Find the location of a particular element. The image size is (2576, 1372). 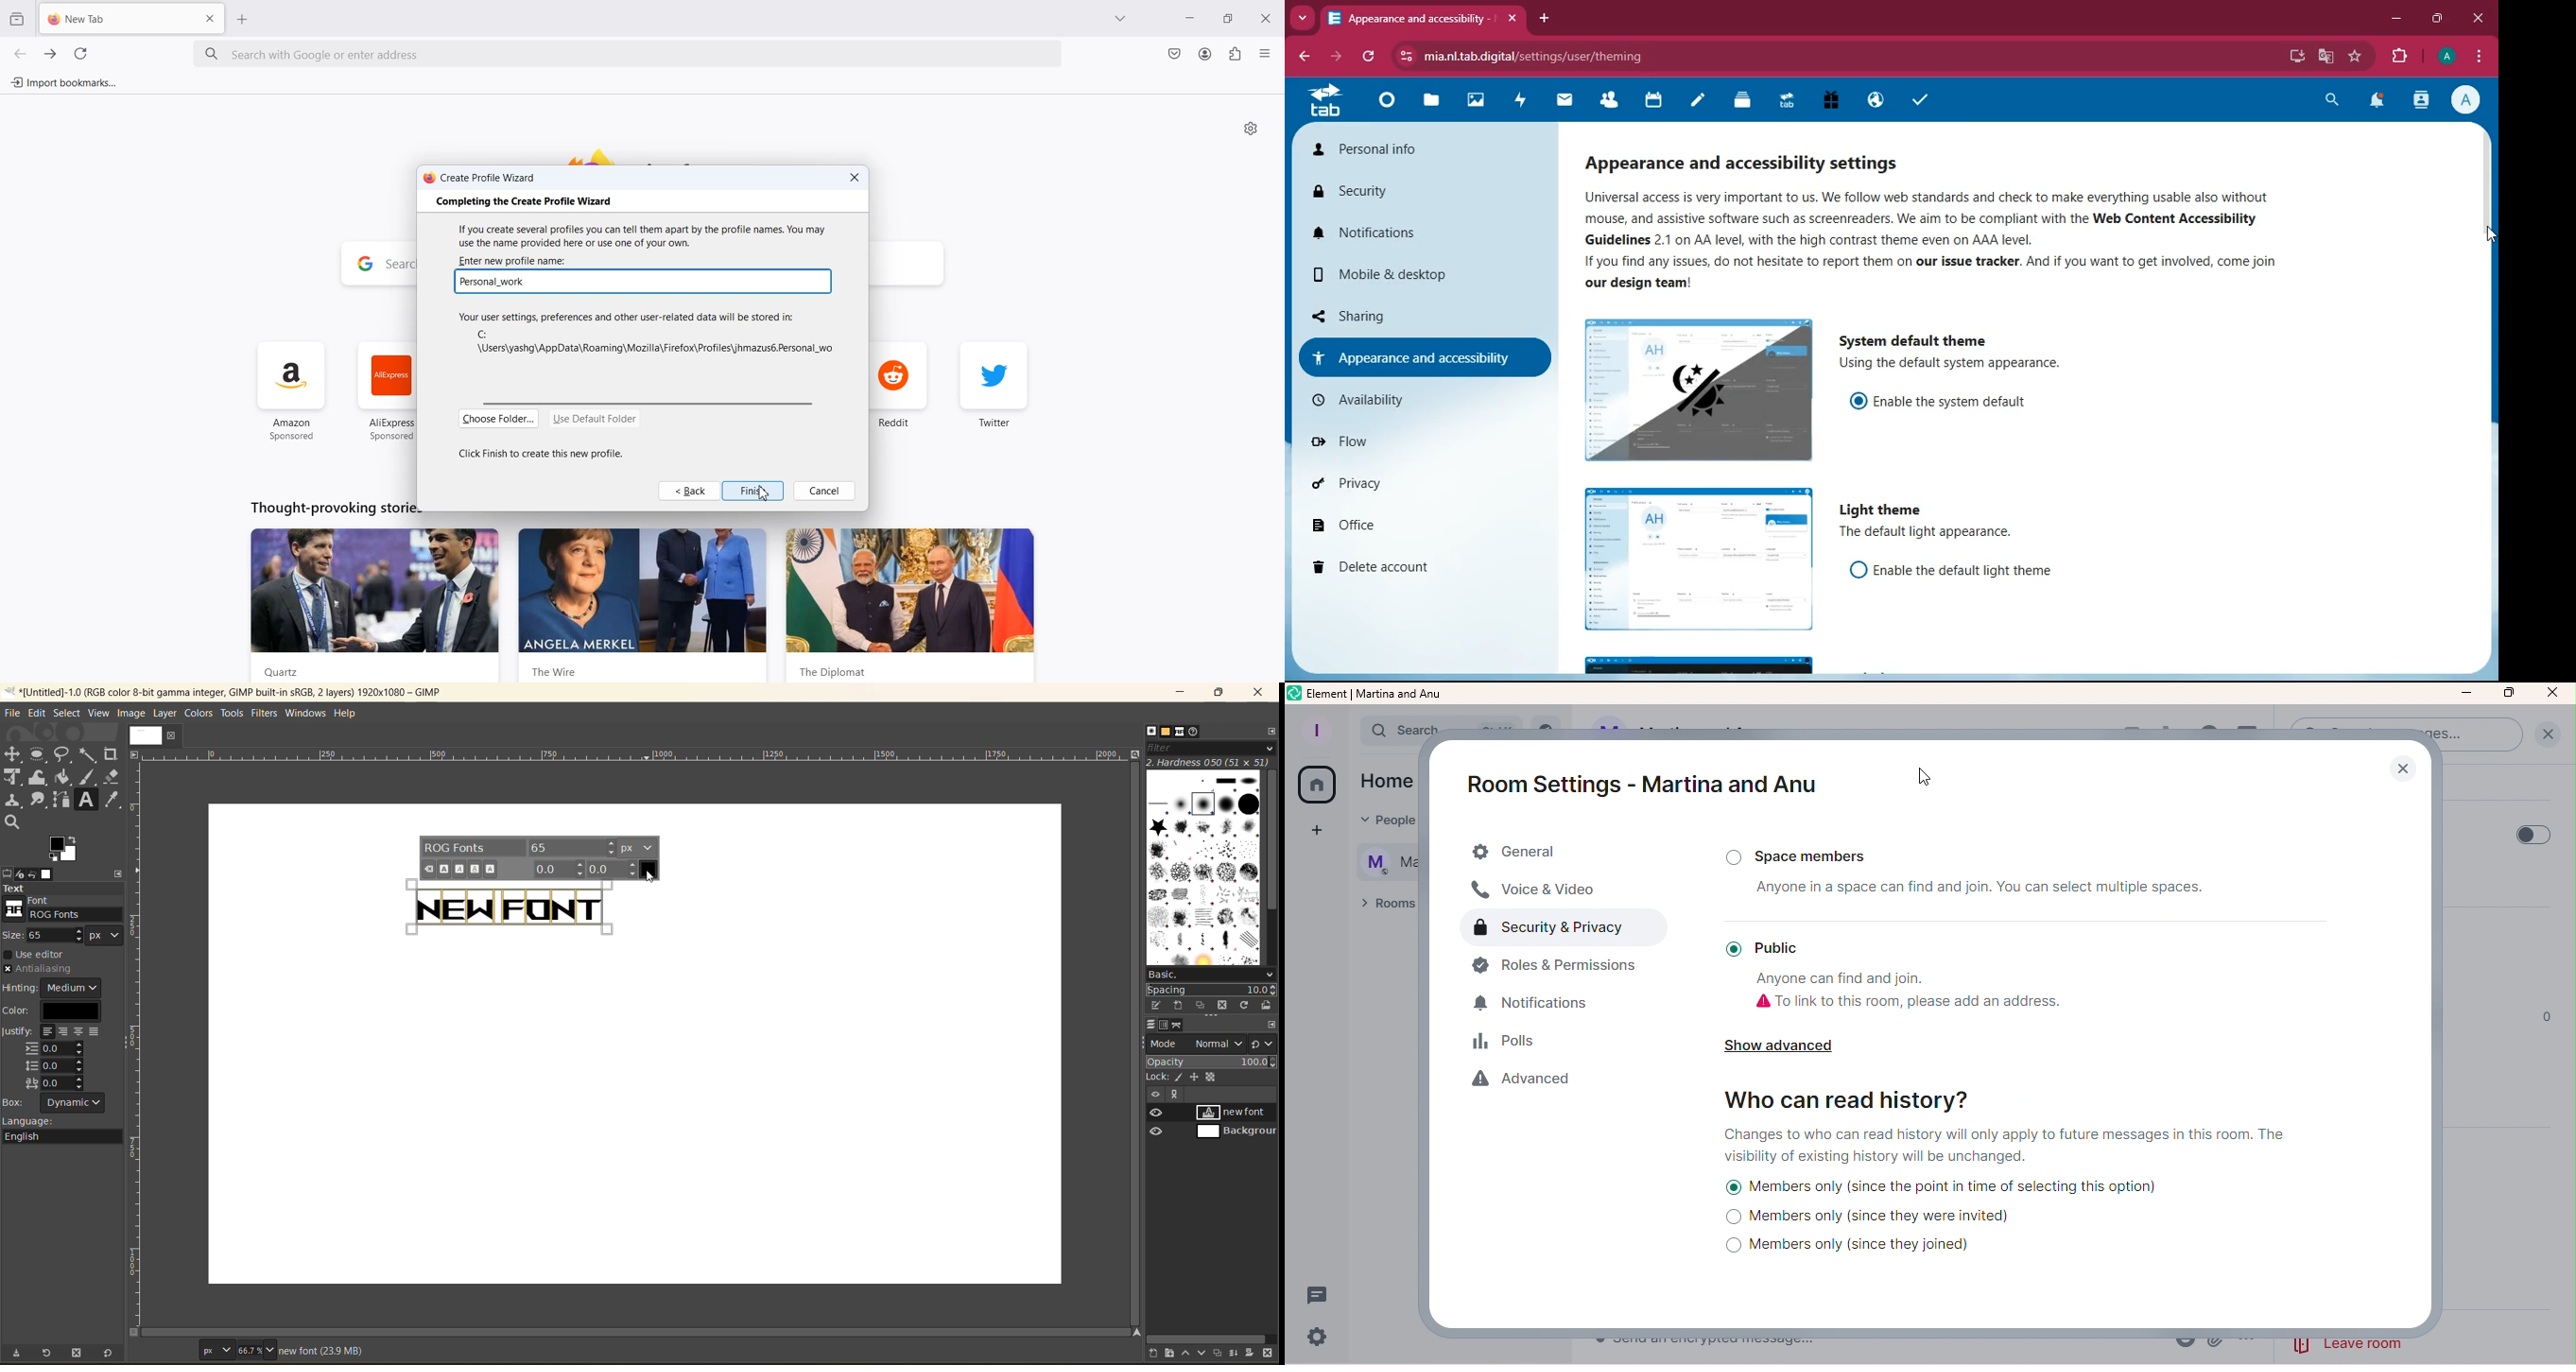

more is located at coordinates (1302, 17).